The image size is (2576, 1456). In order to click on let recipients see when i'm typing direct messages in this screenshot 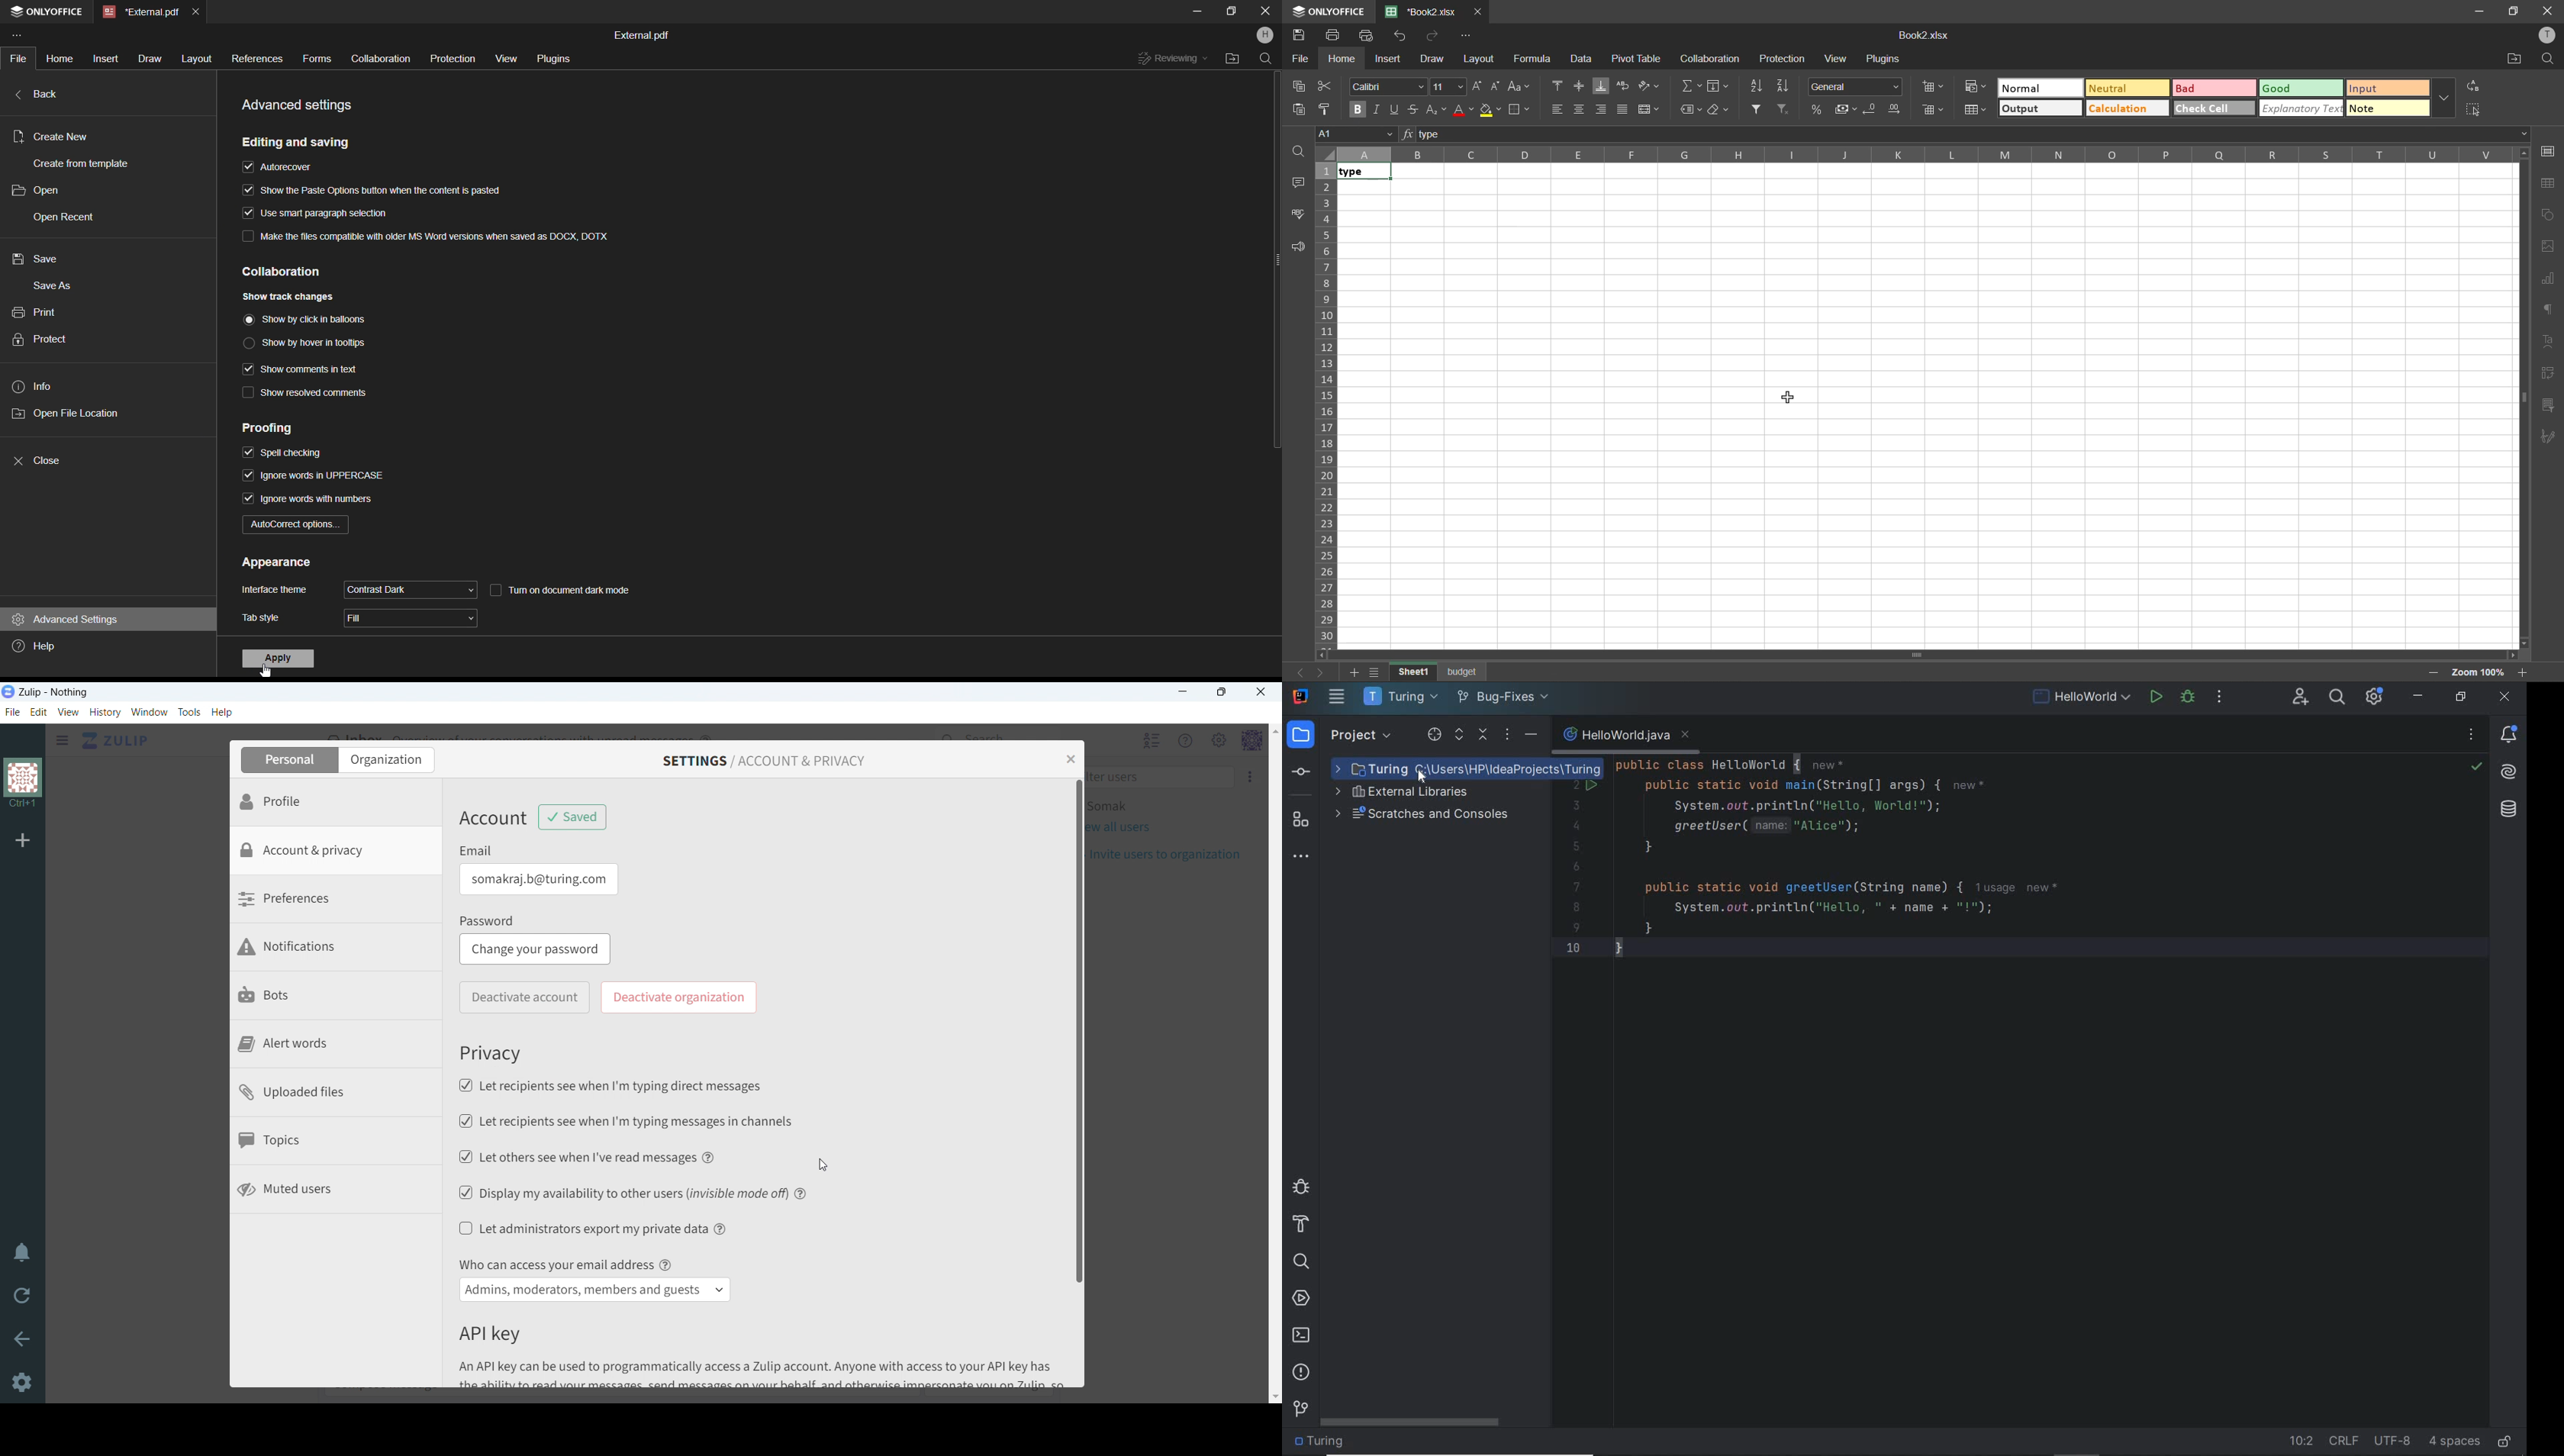, I will do `click(613, 1085)`.